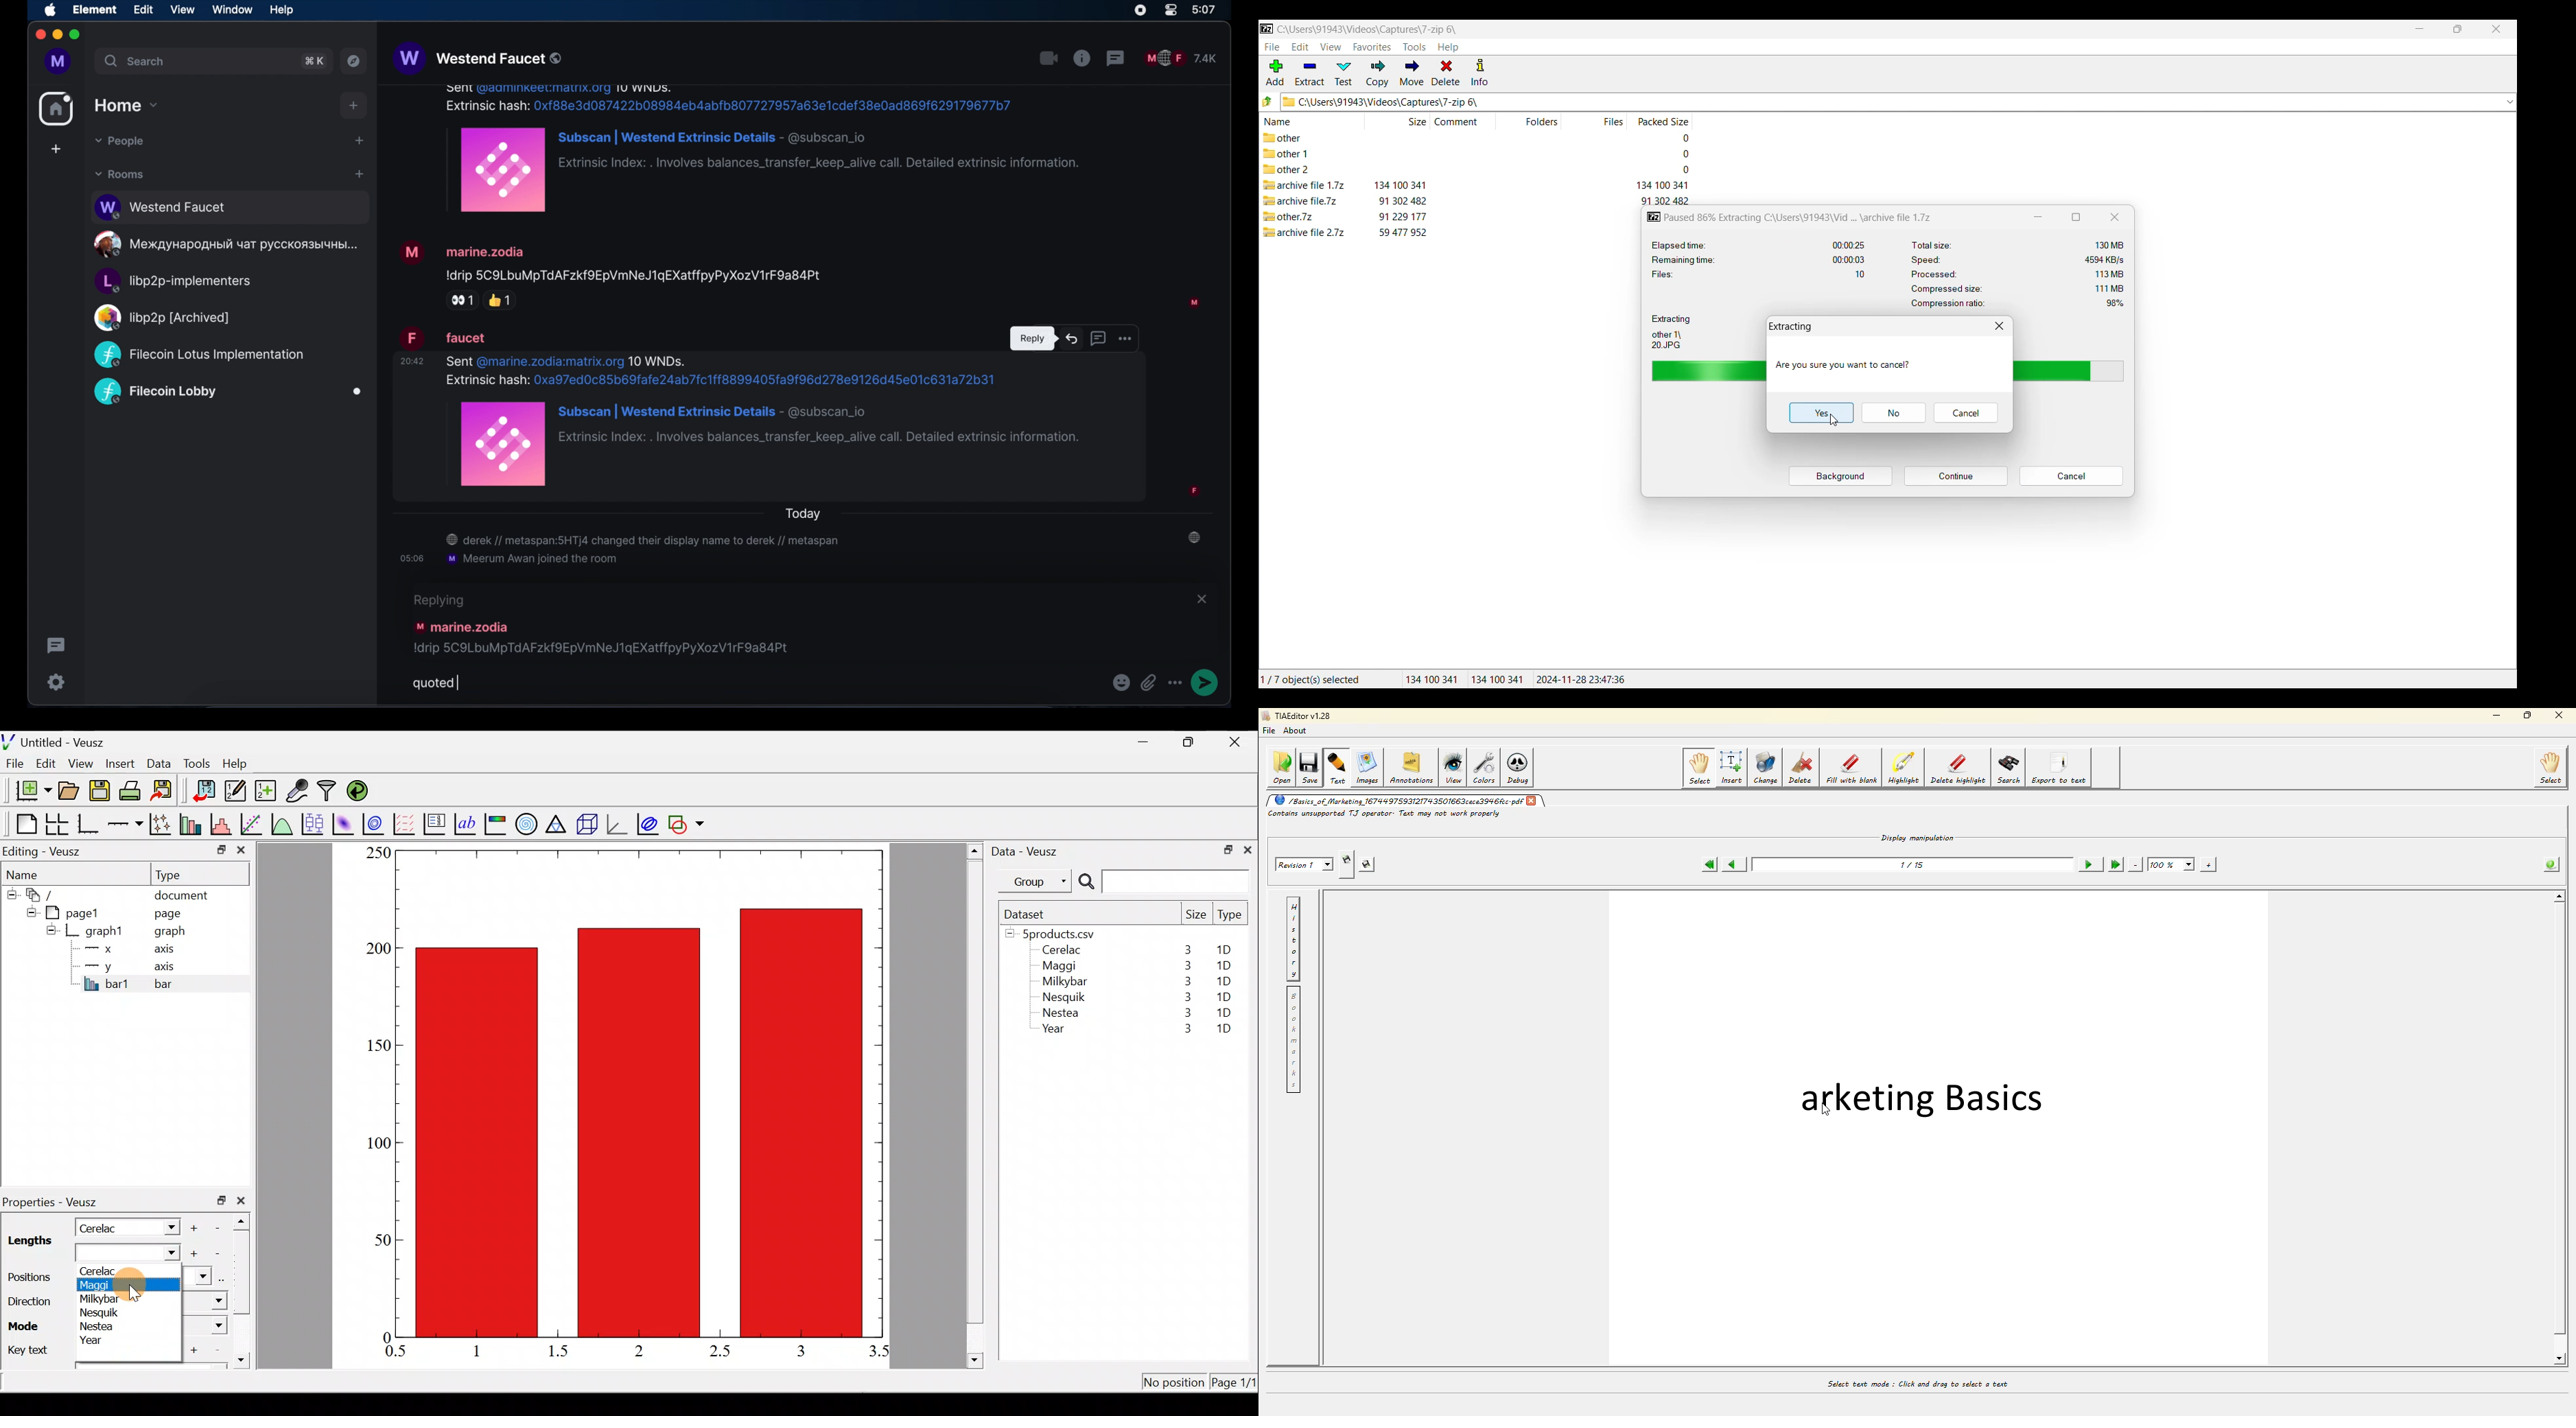 This screenshot has width=2576, height=1428. What do you see at coordinates (100, 1327) in the screenshot?
I see `Nestea` at bounding box center [100, 1327].